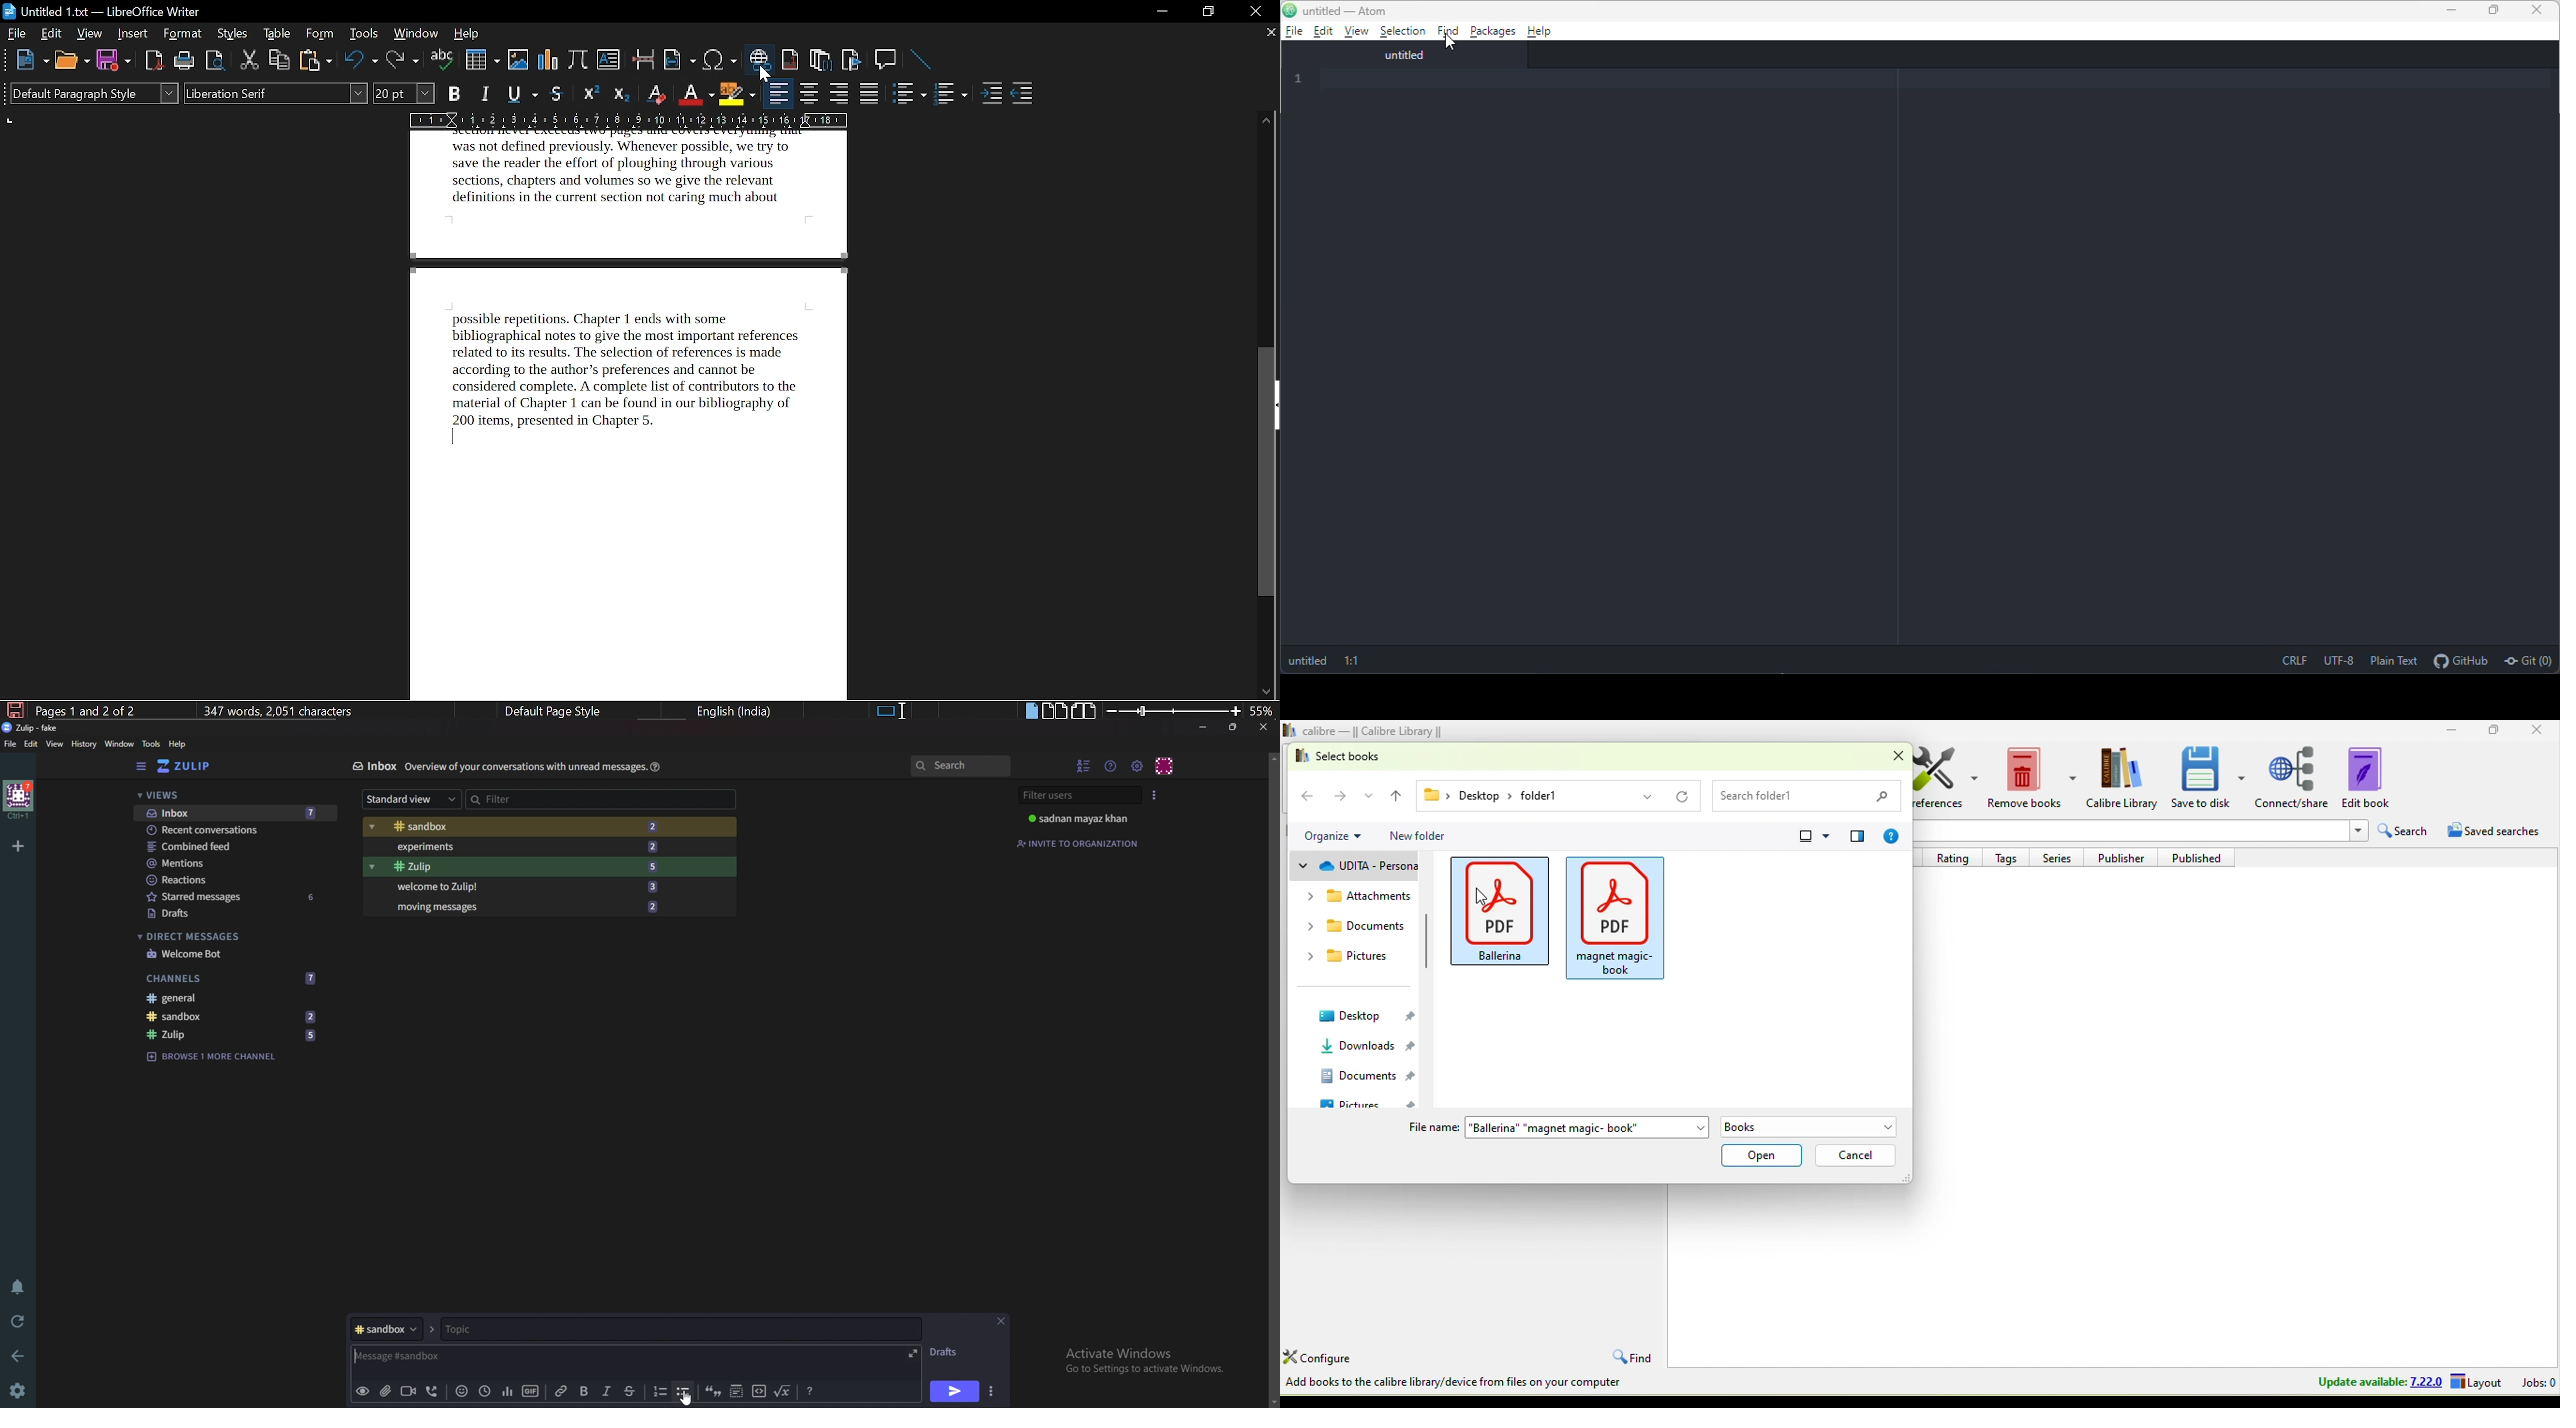 Image resolution: width=2576 pixels, height=1428 pixels. I want to click on scale, so click(629, 119).